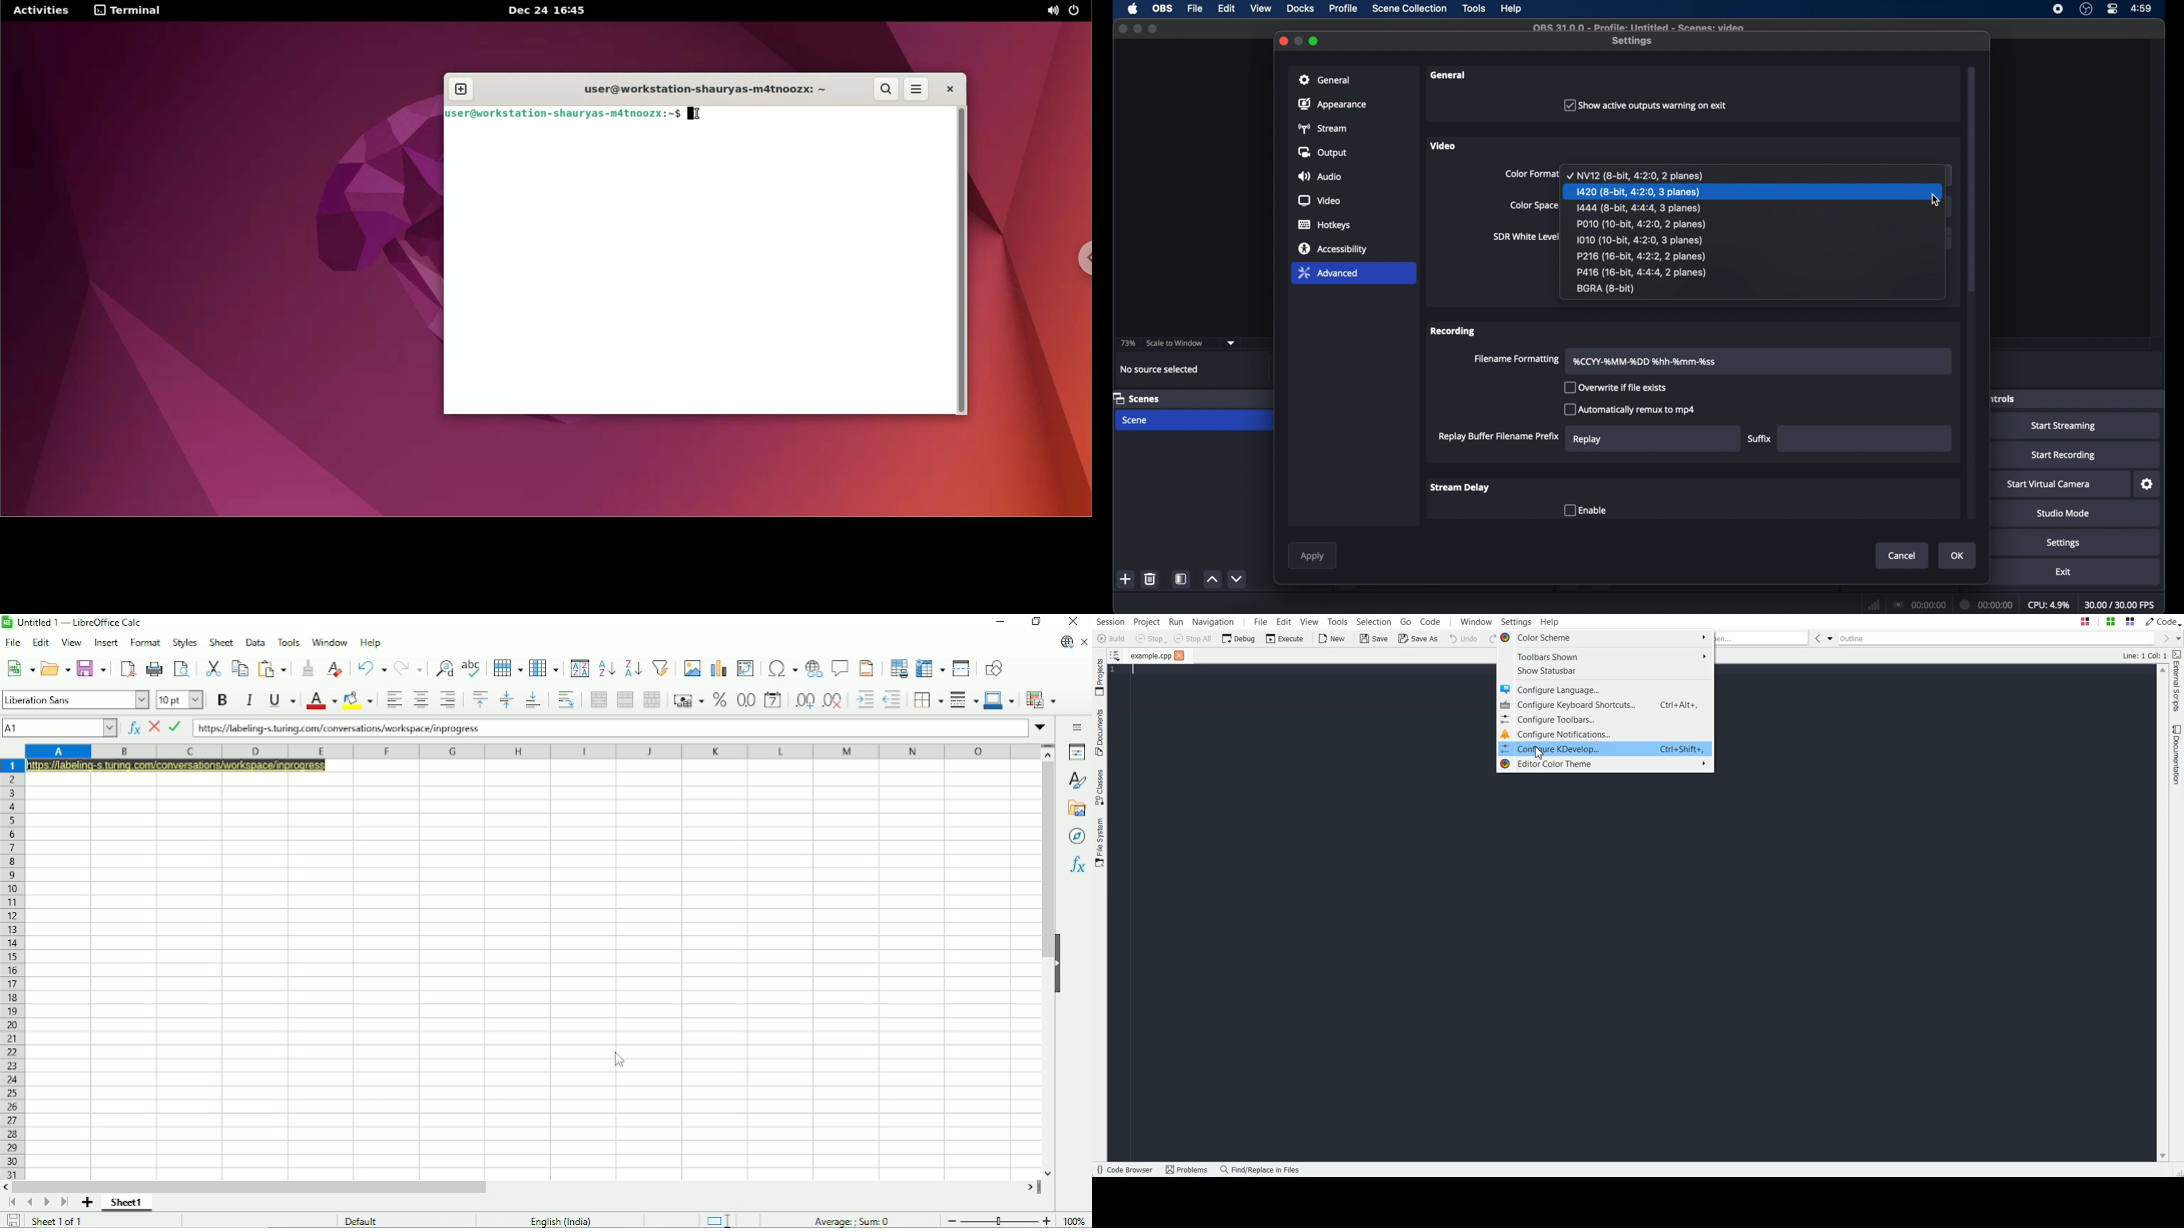 The height and width of the screenshot is (1232, 2184). Describe the element at coordinates (1637, 175) in the screenshot. I see `NV12 (8-bit, 4:2:0, 2 planes)` at that location.